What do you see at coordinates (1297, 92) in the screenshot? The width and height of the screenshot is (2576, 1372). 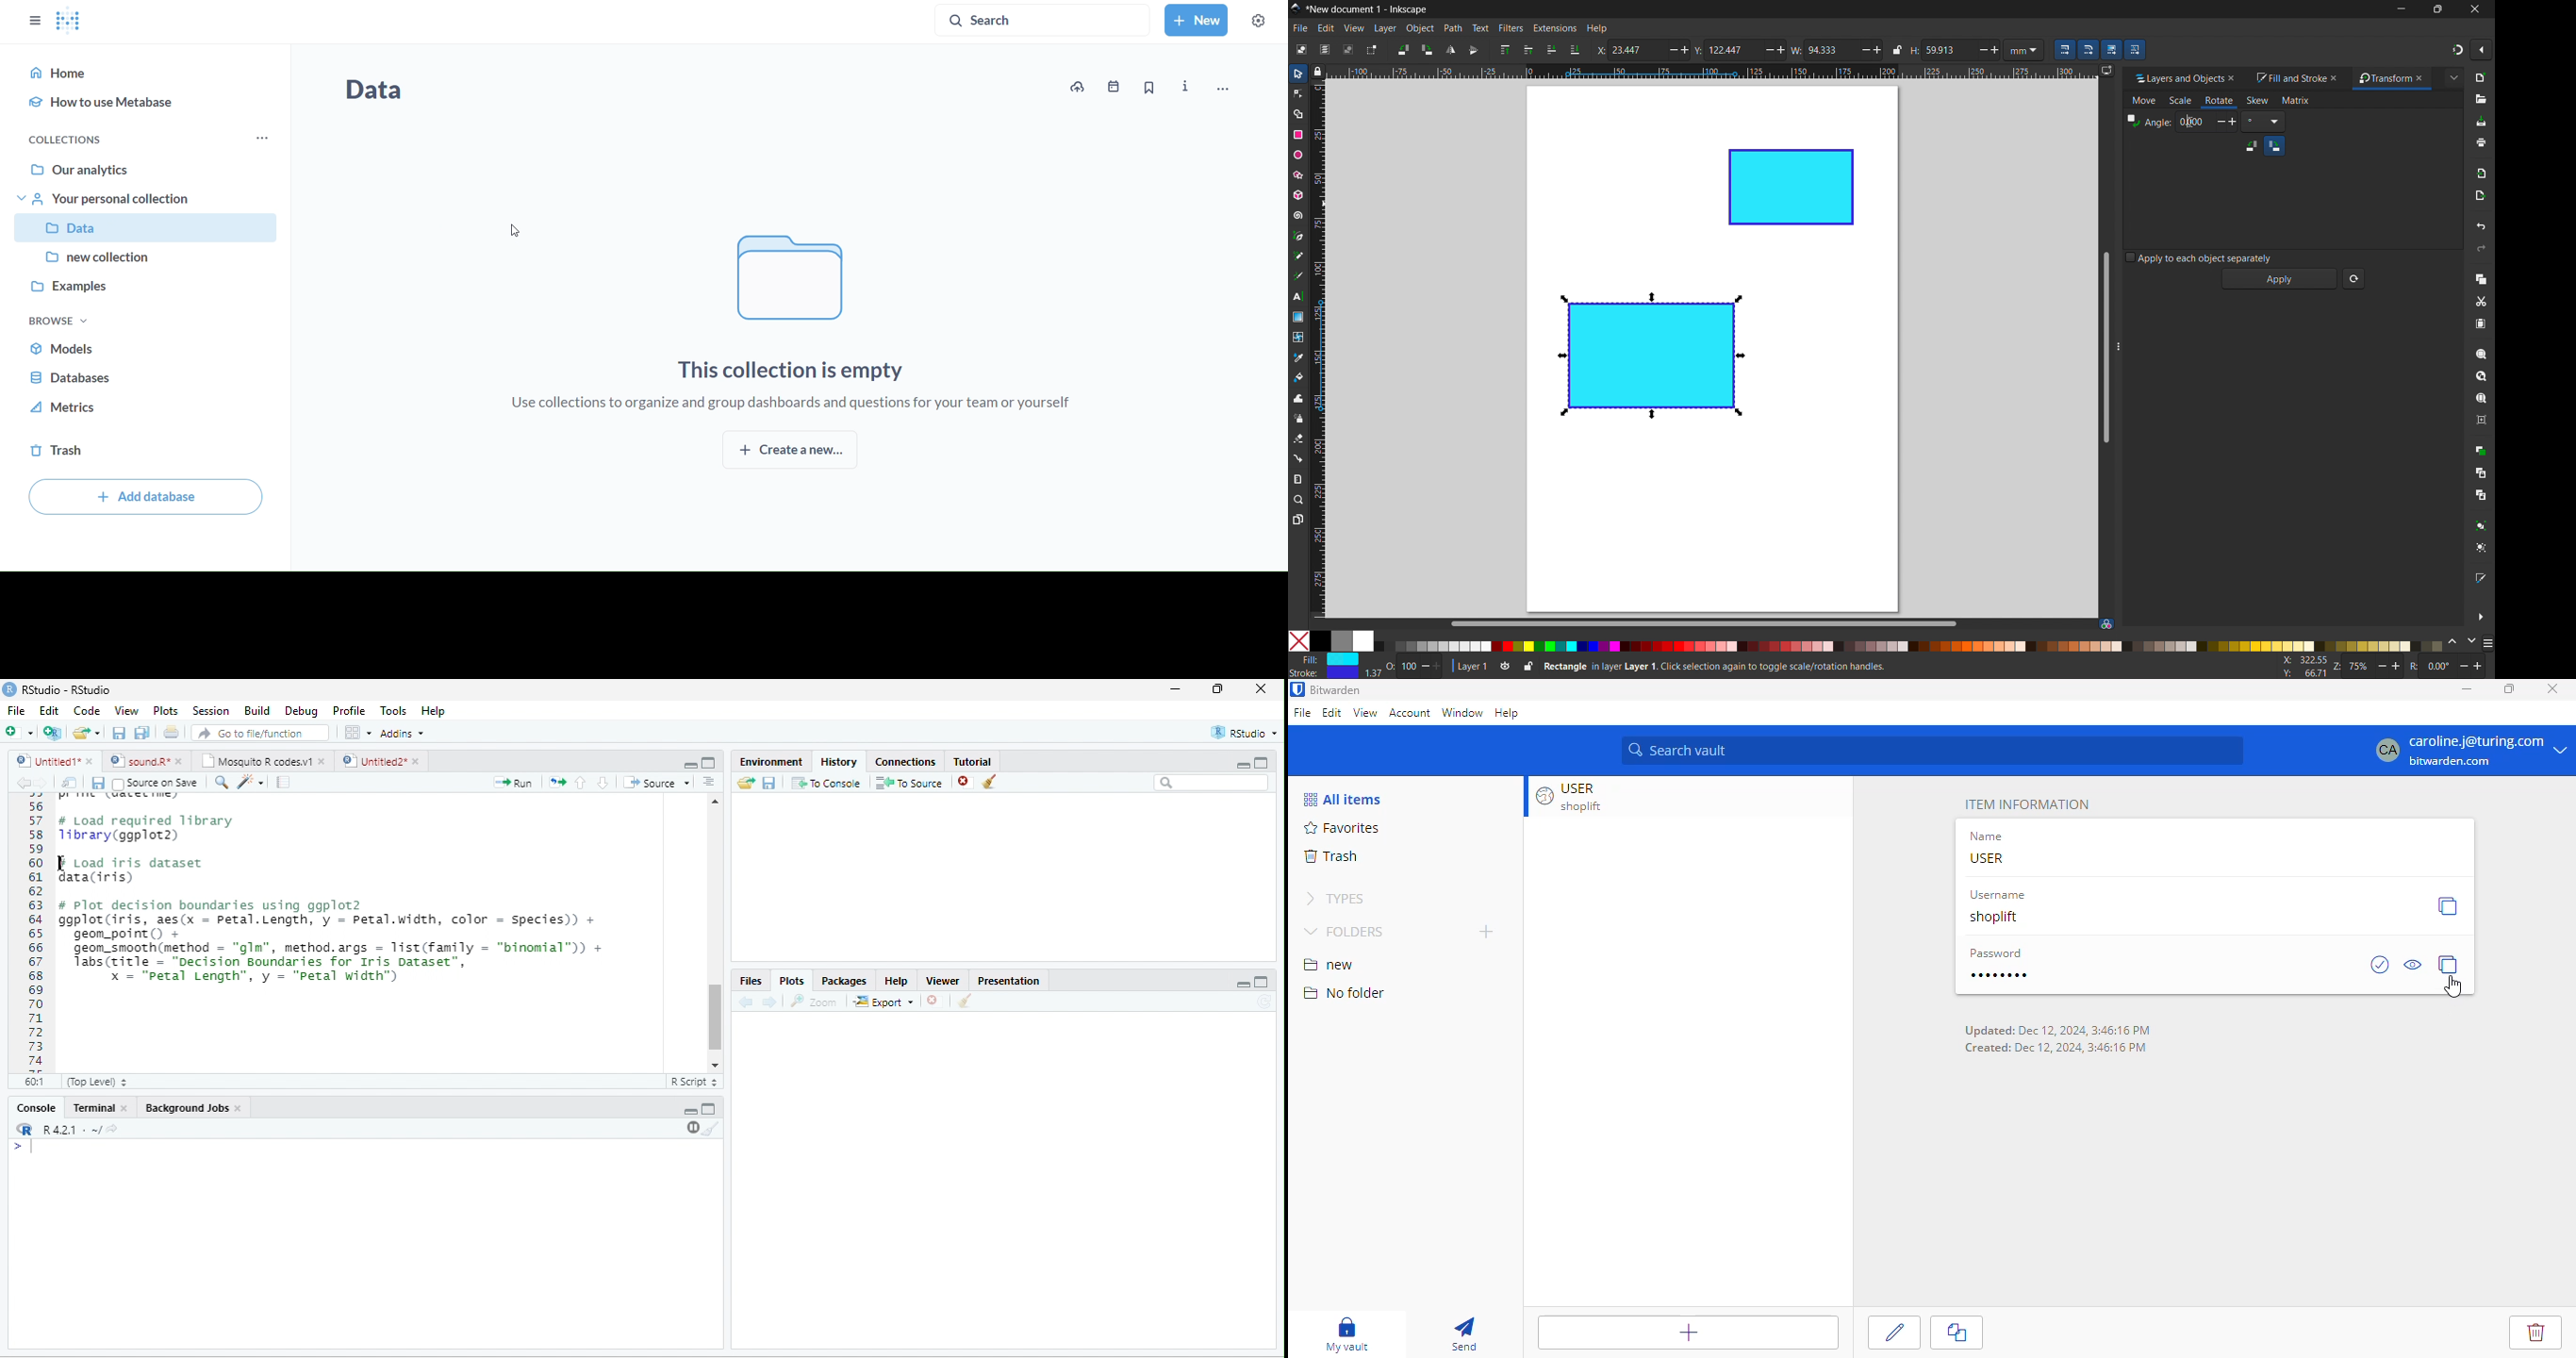 I see `node tool` at bounding box center [1297, 92].